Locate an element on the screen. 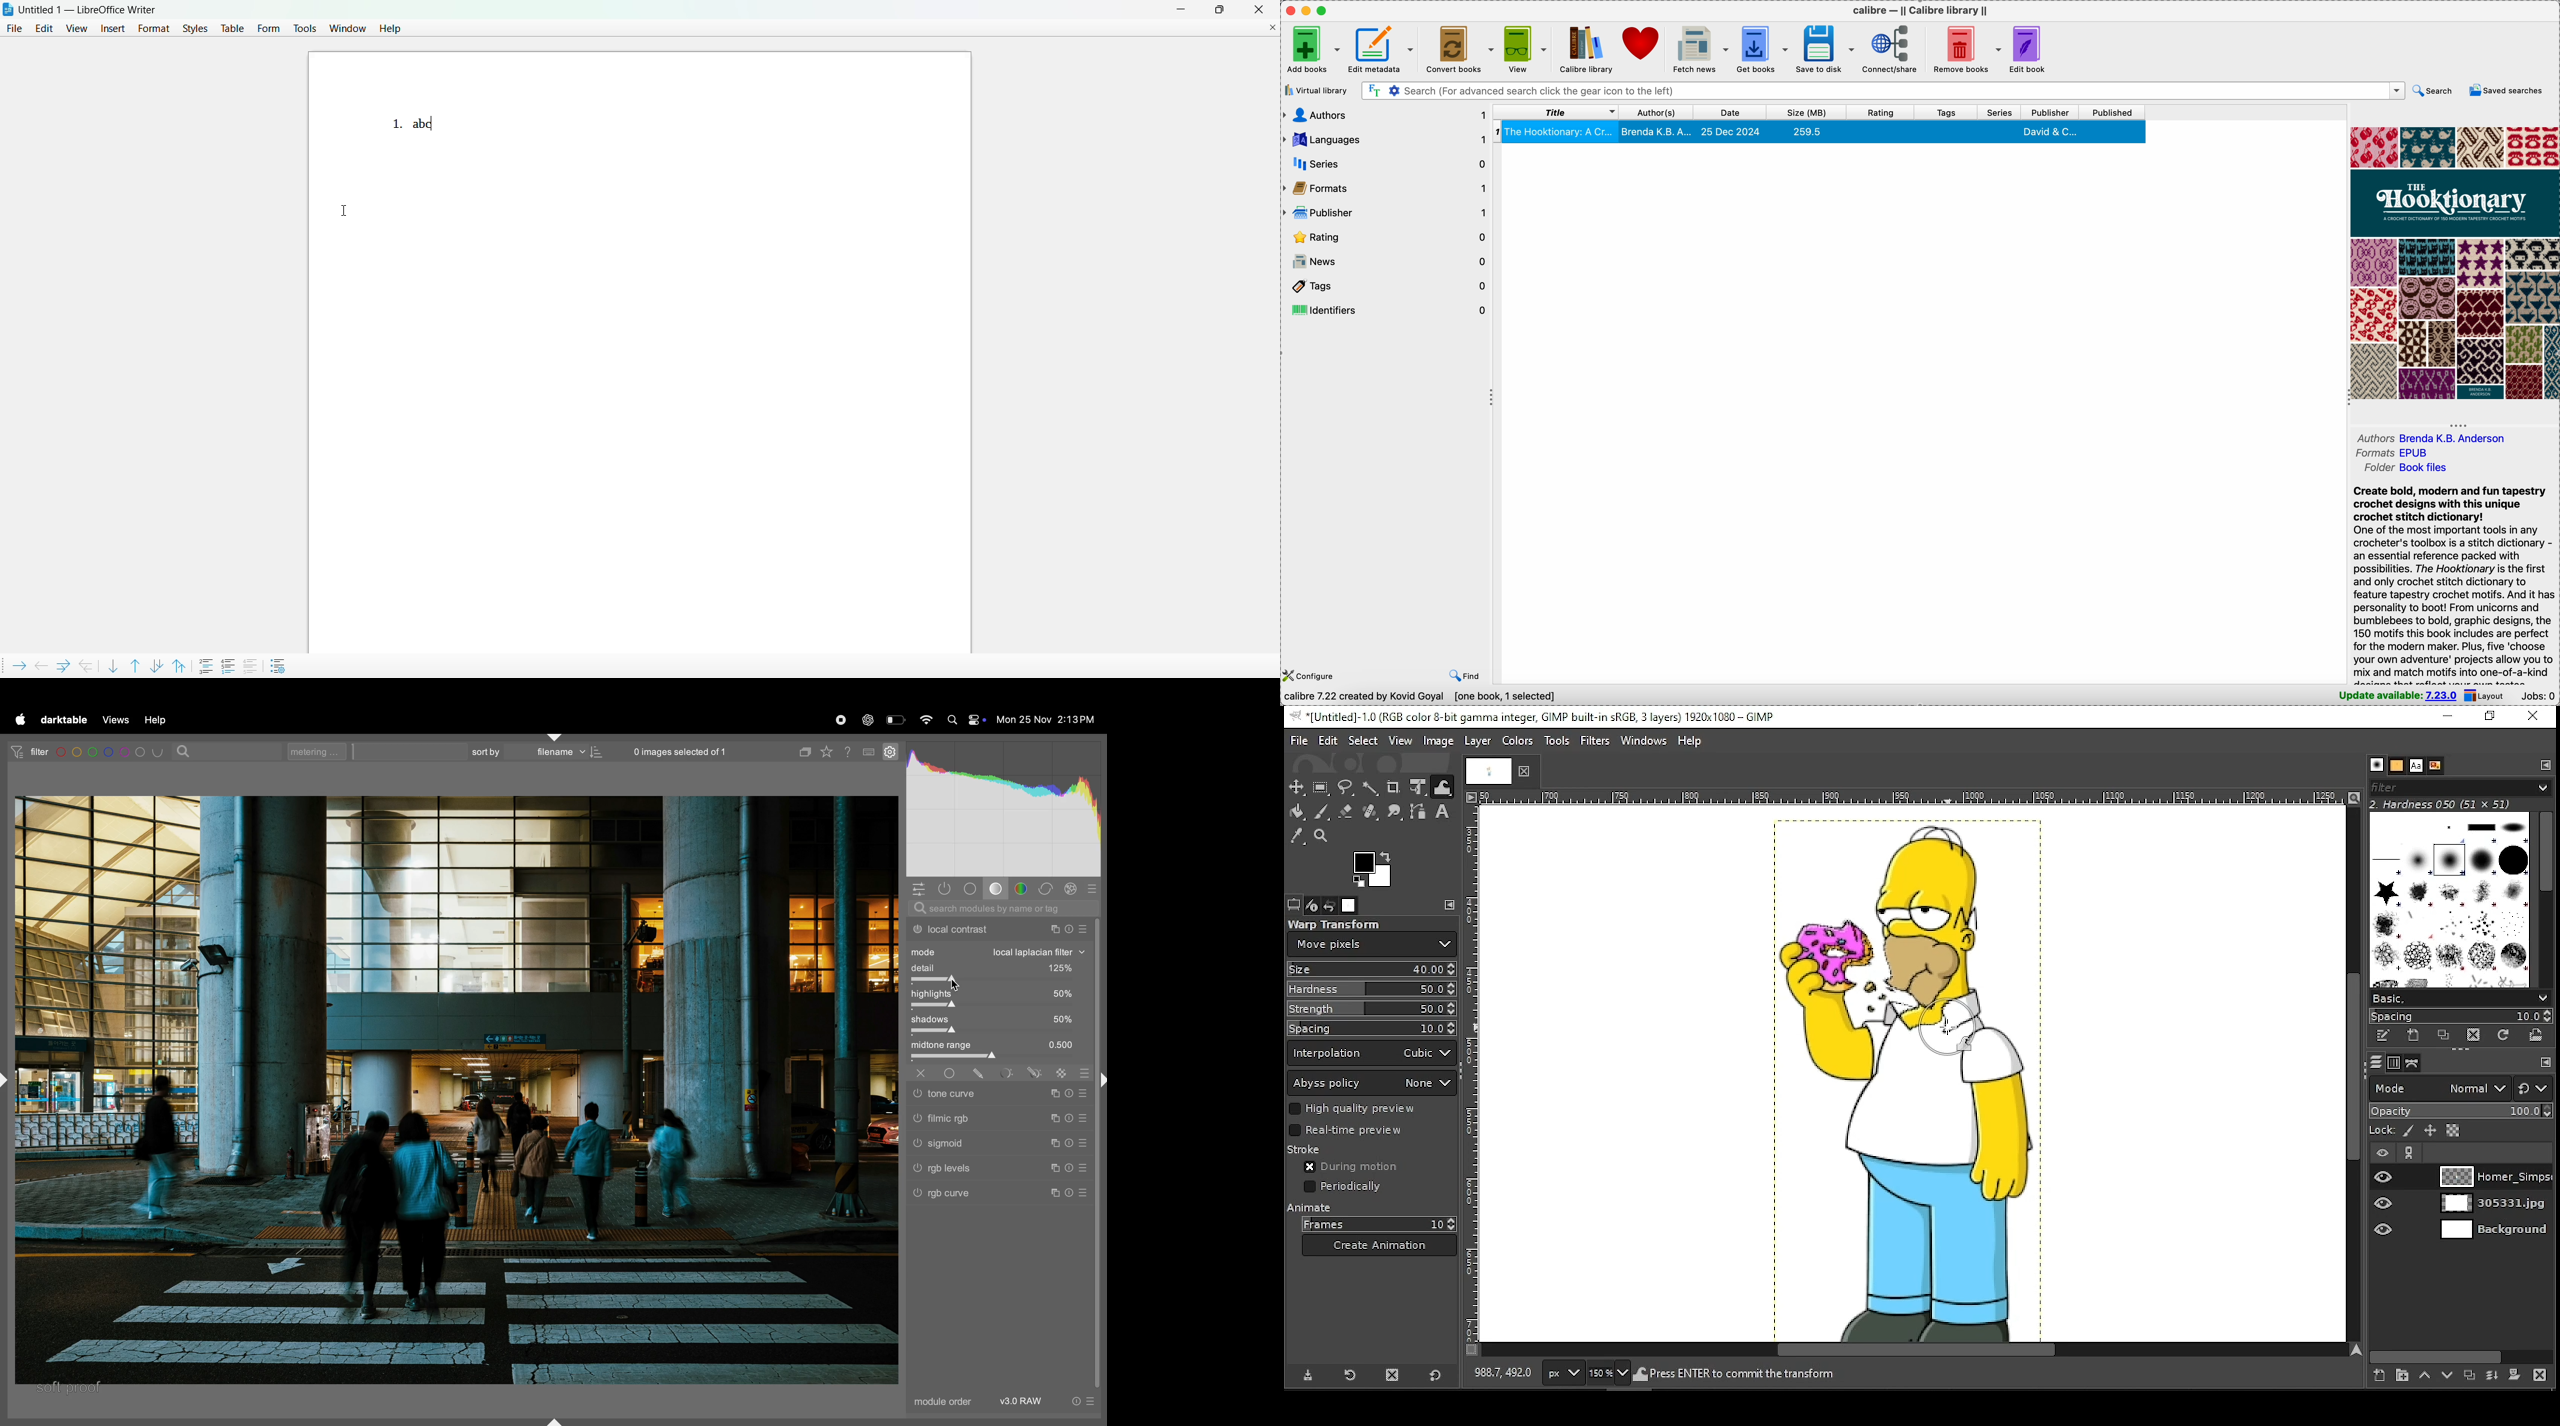 The height and width of the screenshot is (1428, 2576). preset is located at coordinates (1084, 1093).